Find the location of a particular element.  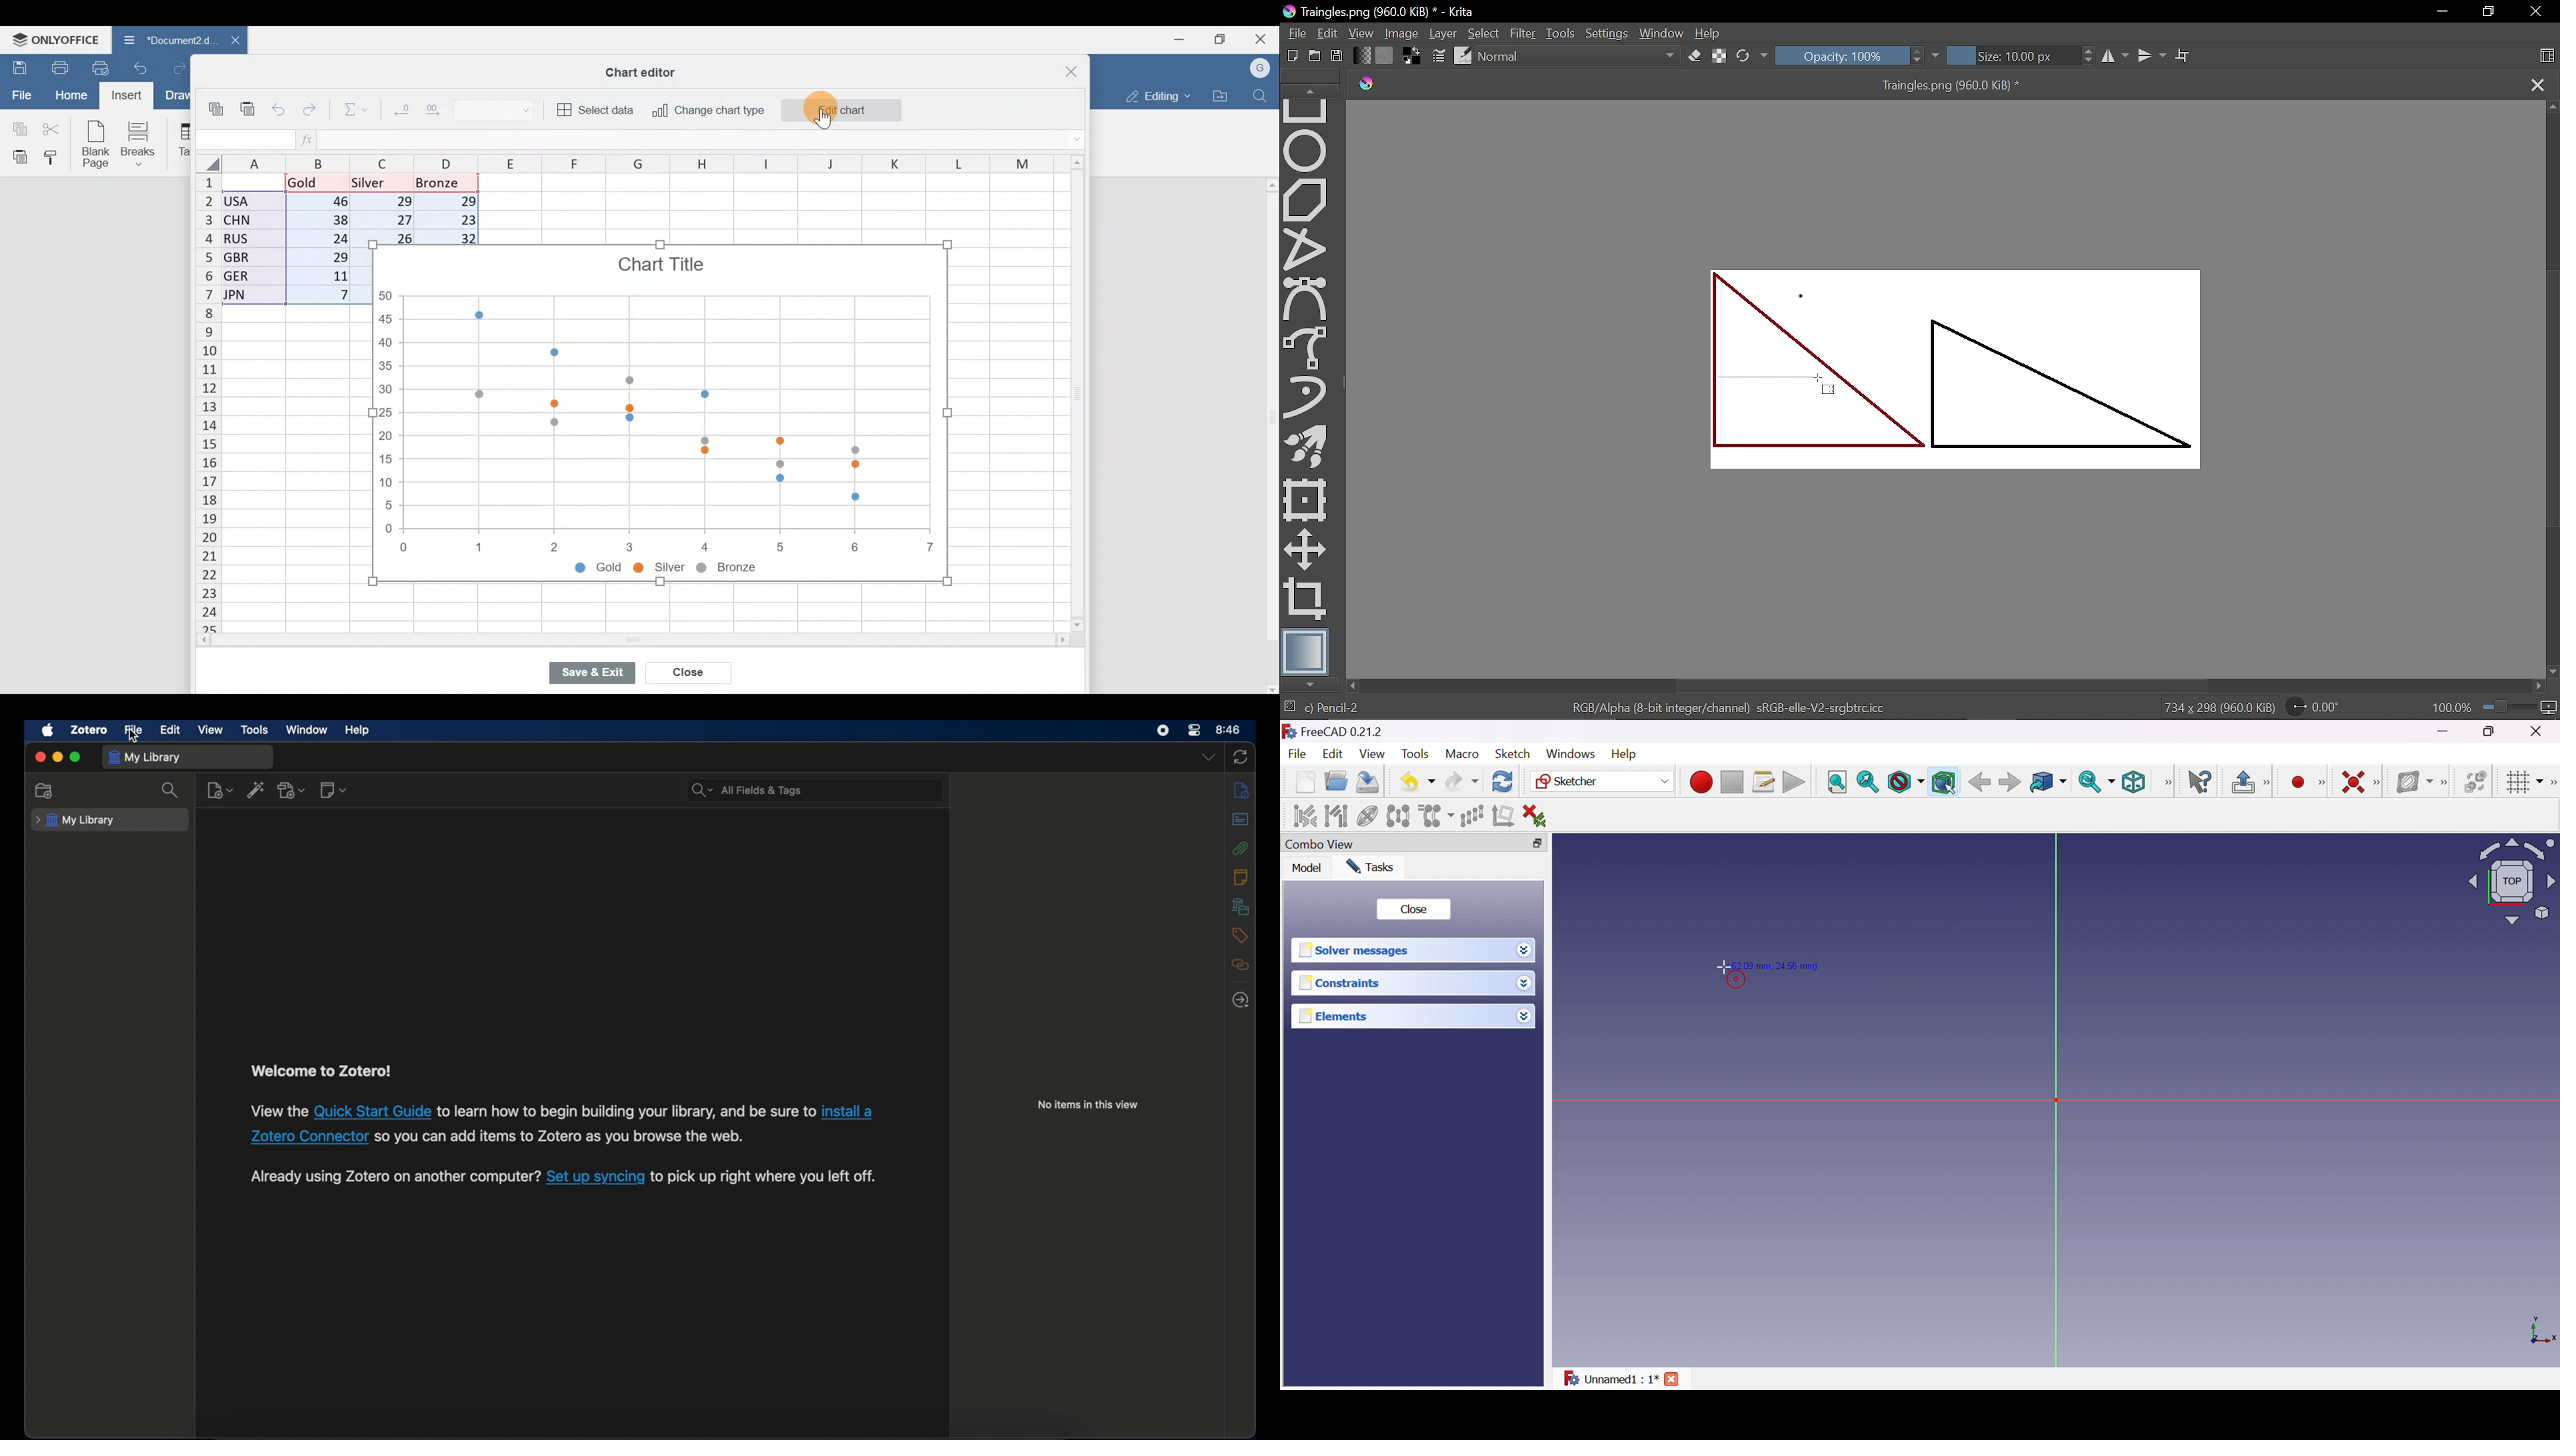

Save is located at coordinates (1365, 781).